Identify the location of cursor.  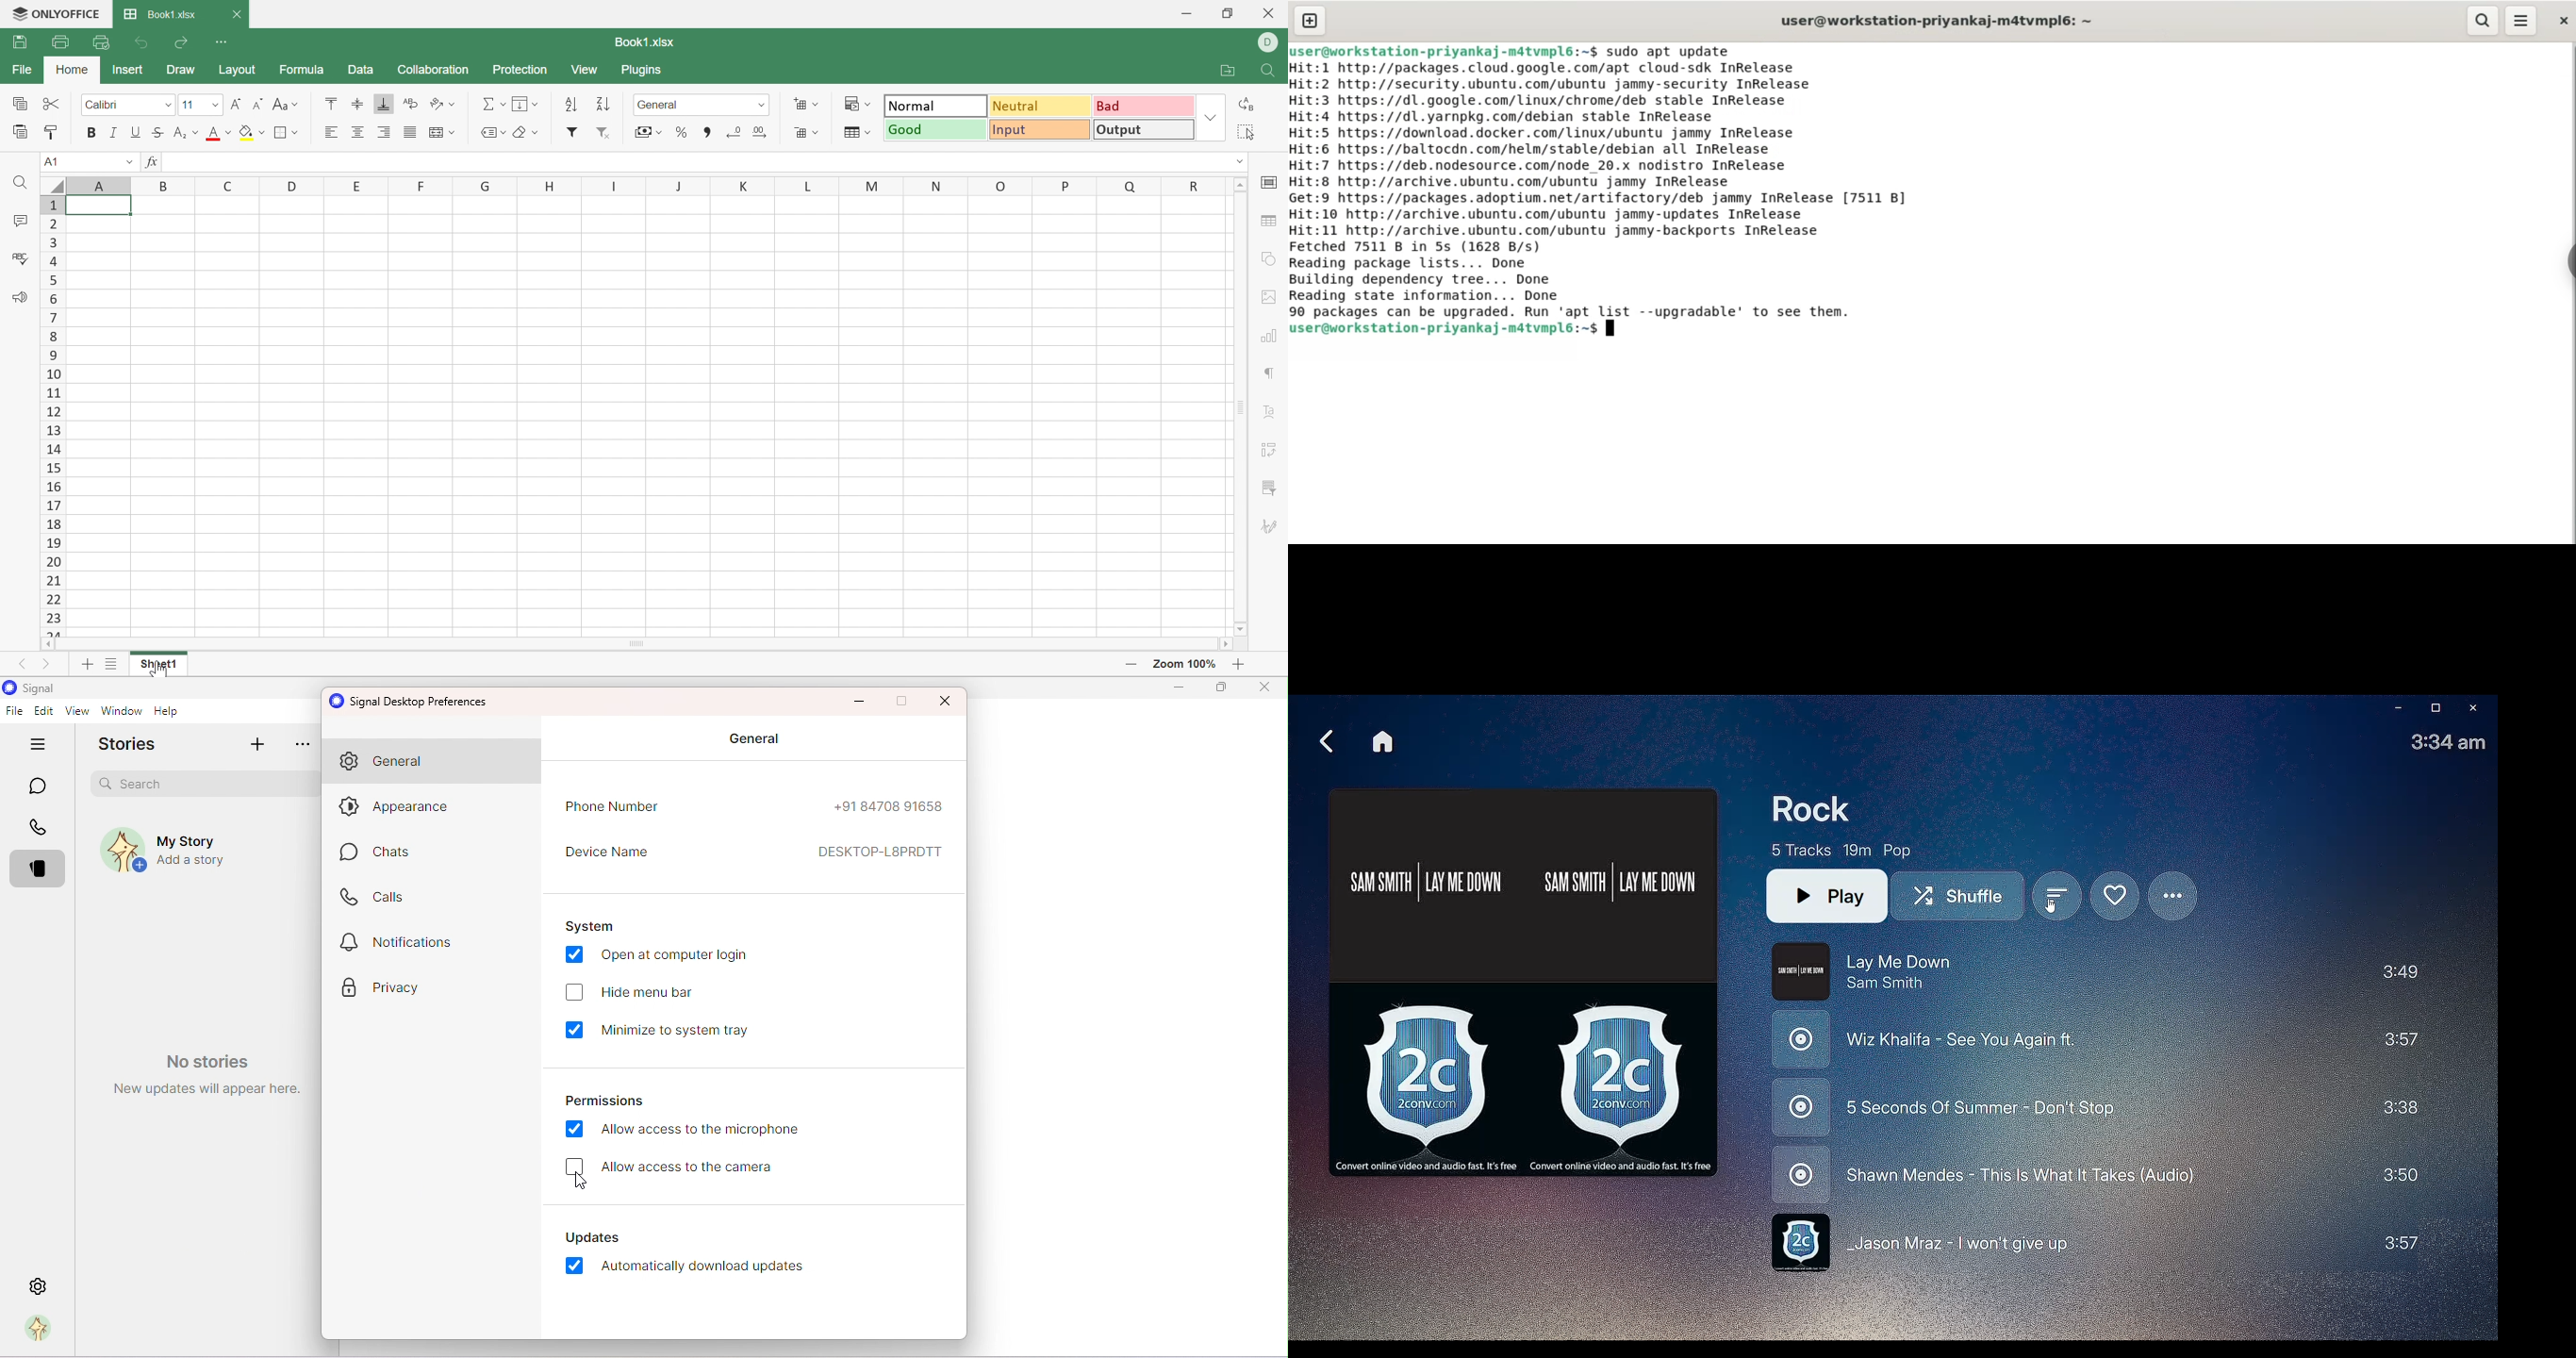
(580, 1182).